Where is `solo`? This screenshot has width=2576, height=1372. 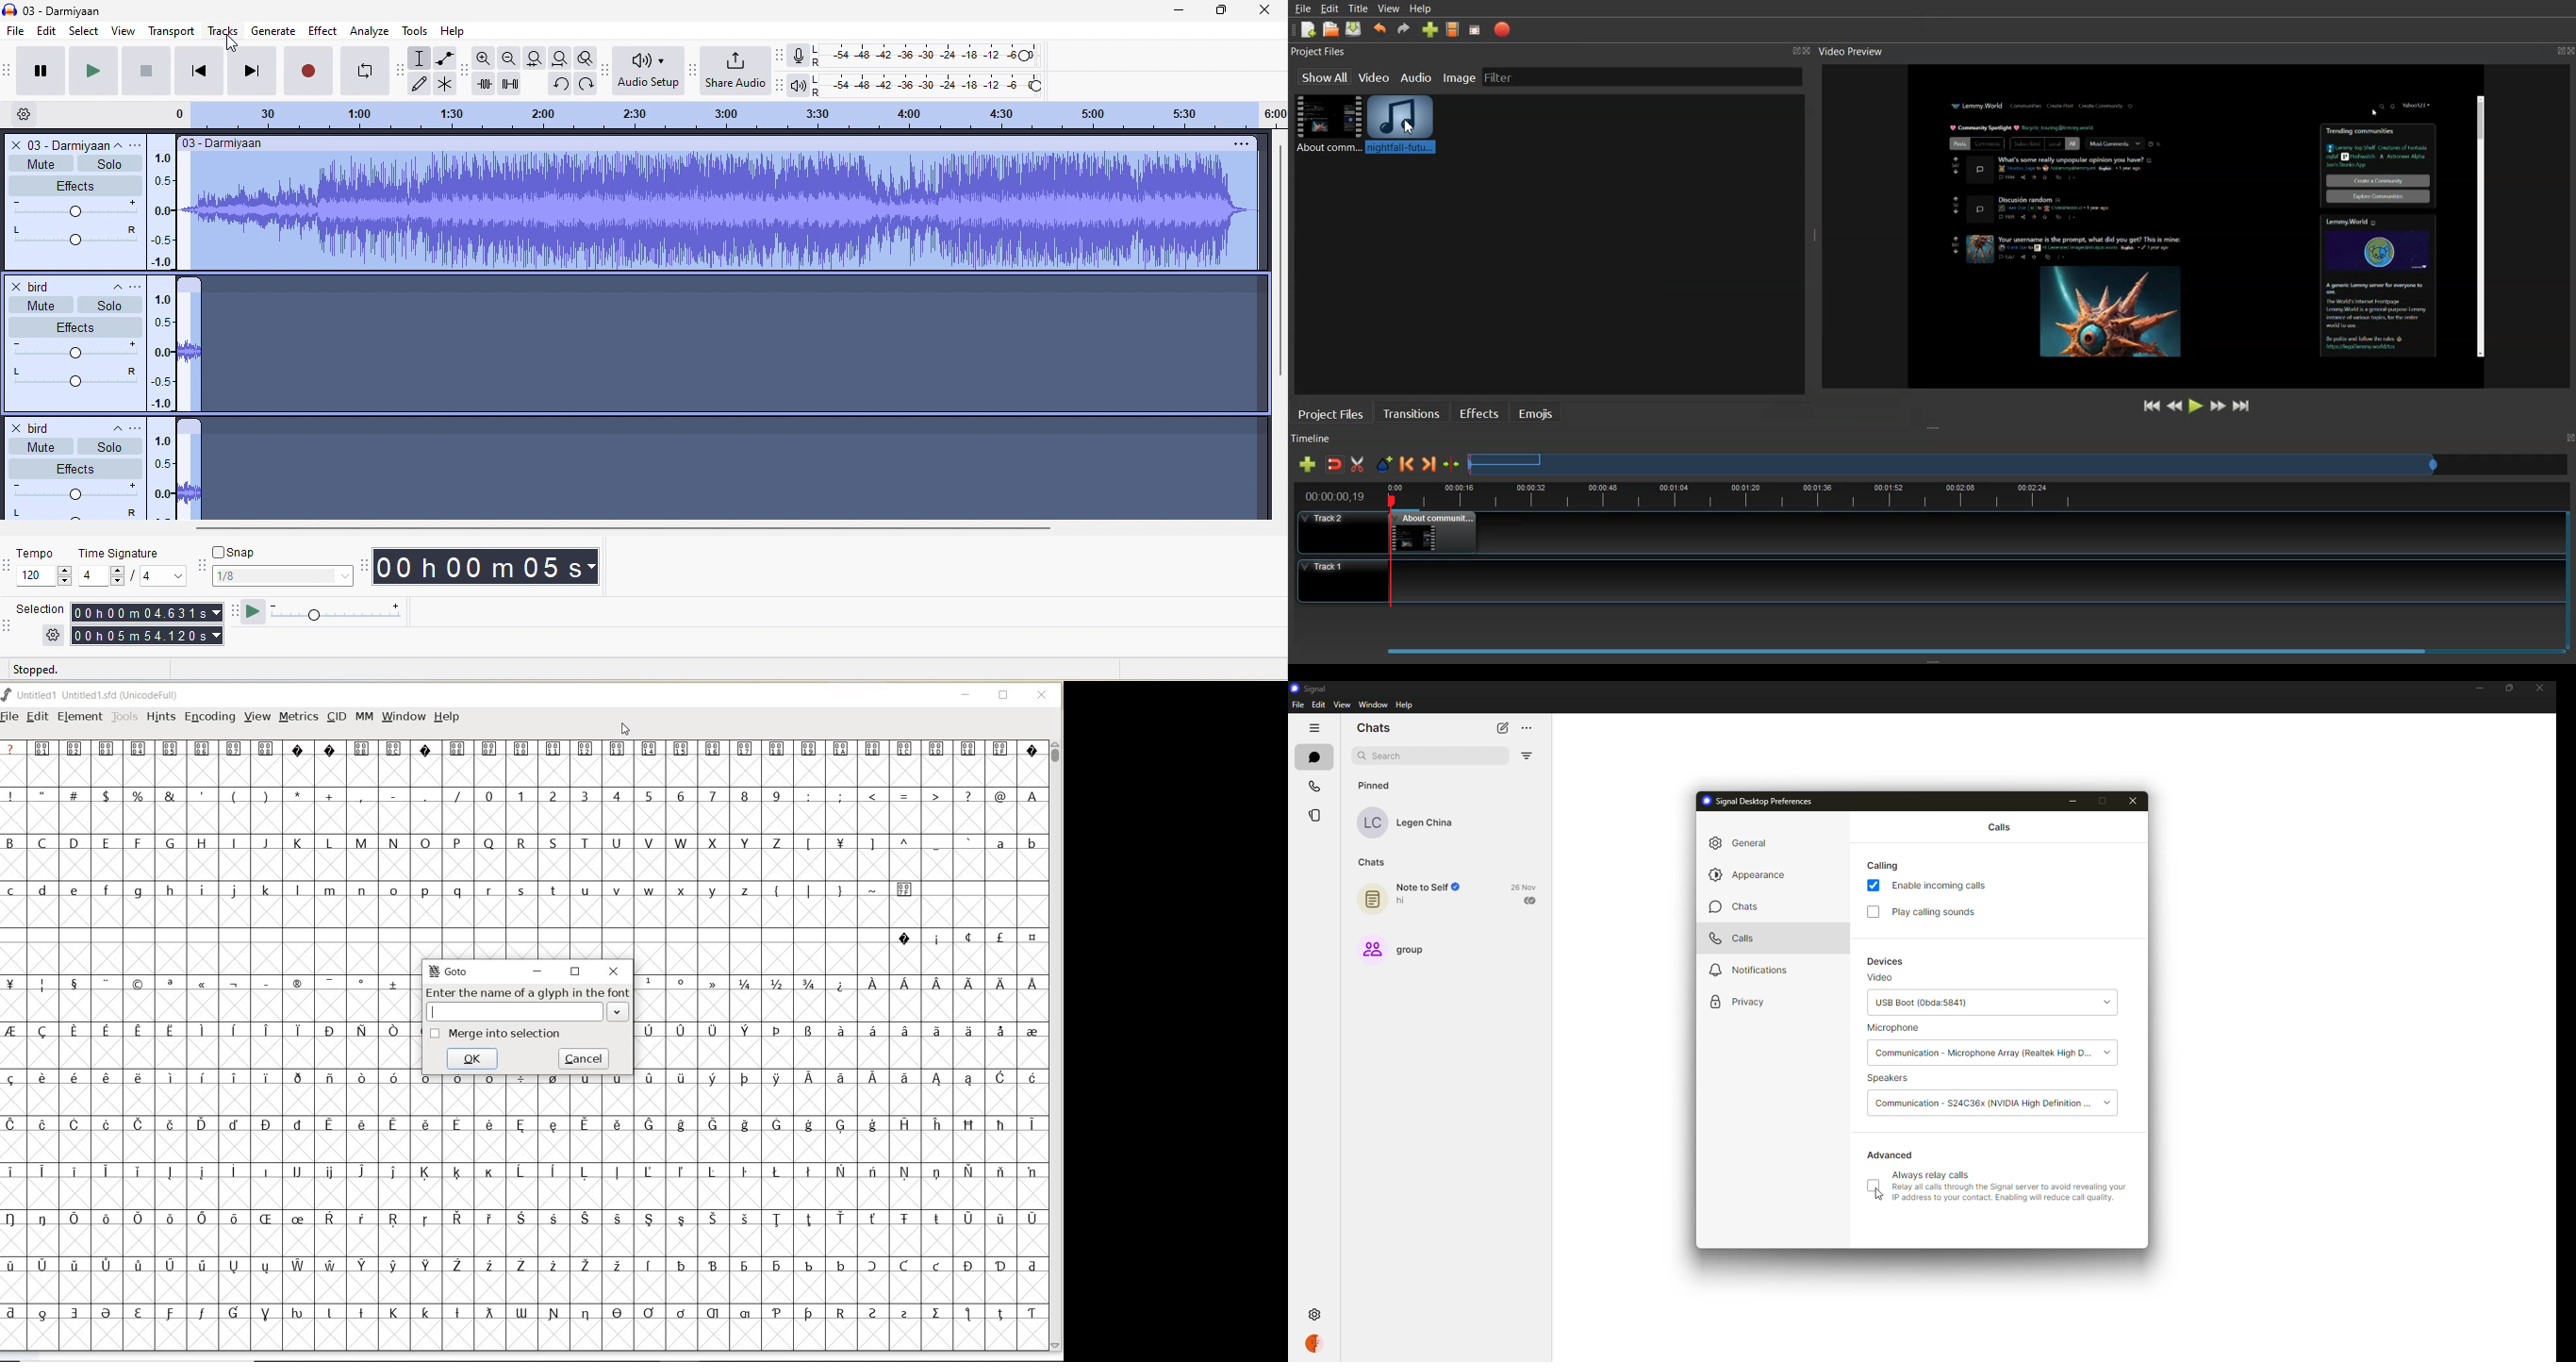 solo is located at coordinates (111, 305).